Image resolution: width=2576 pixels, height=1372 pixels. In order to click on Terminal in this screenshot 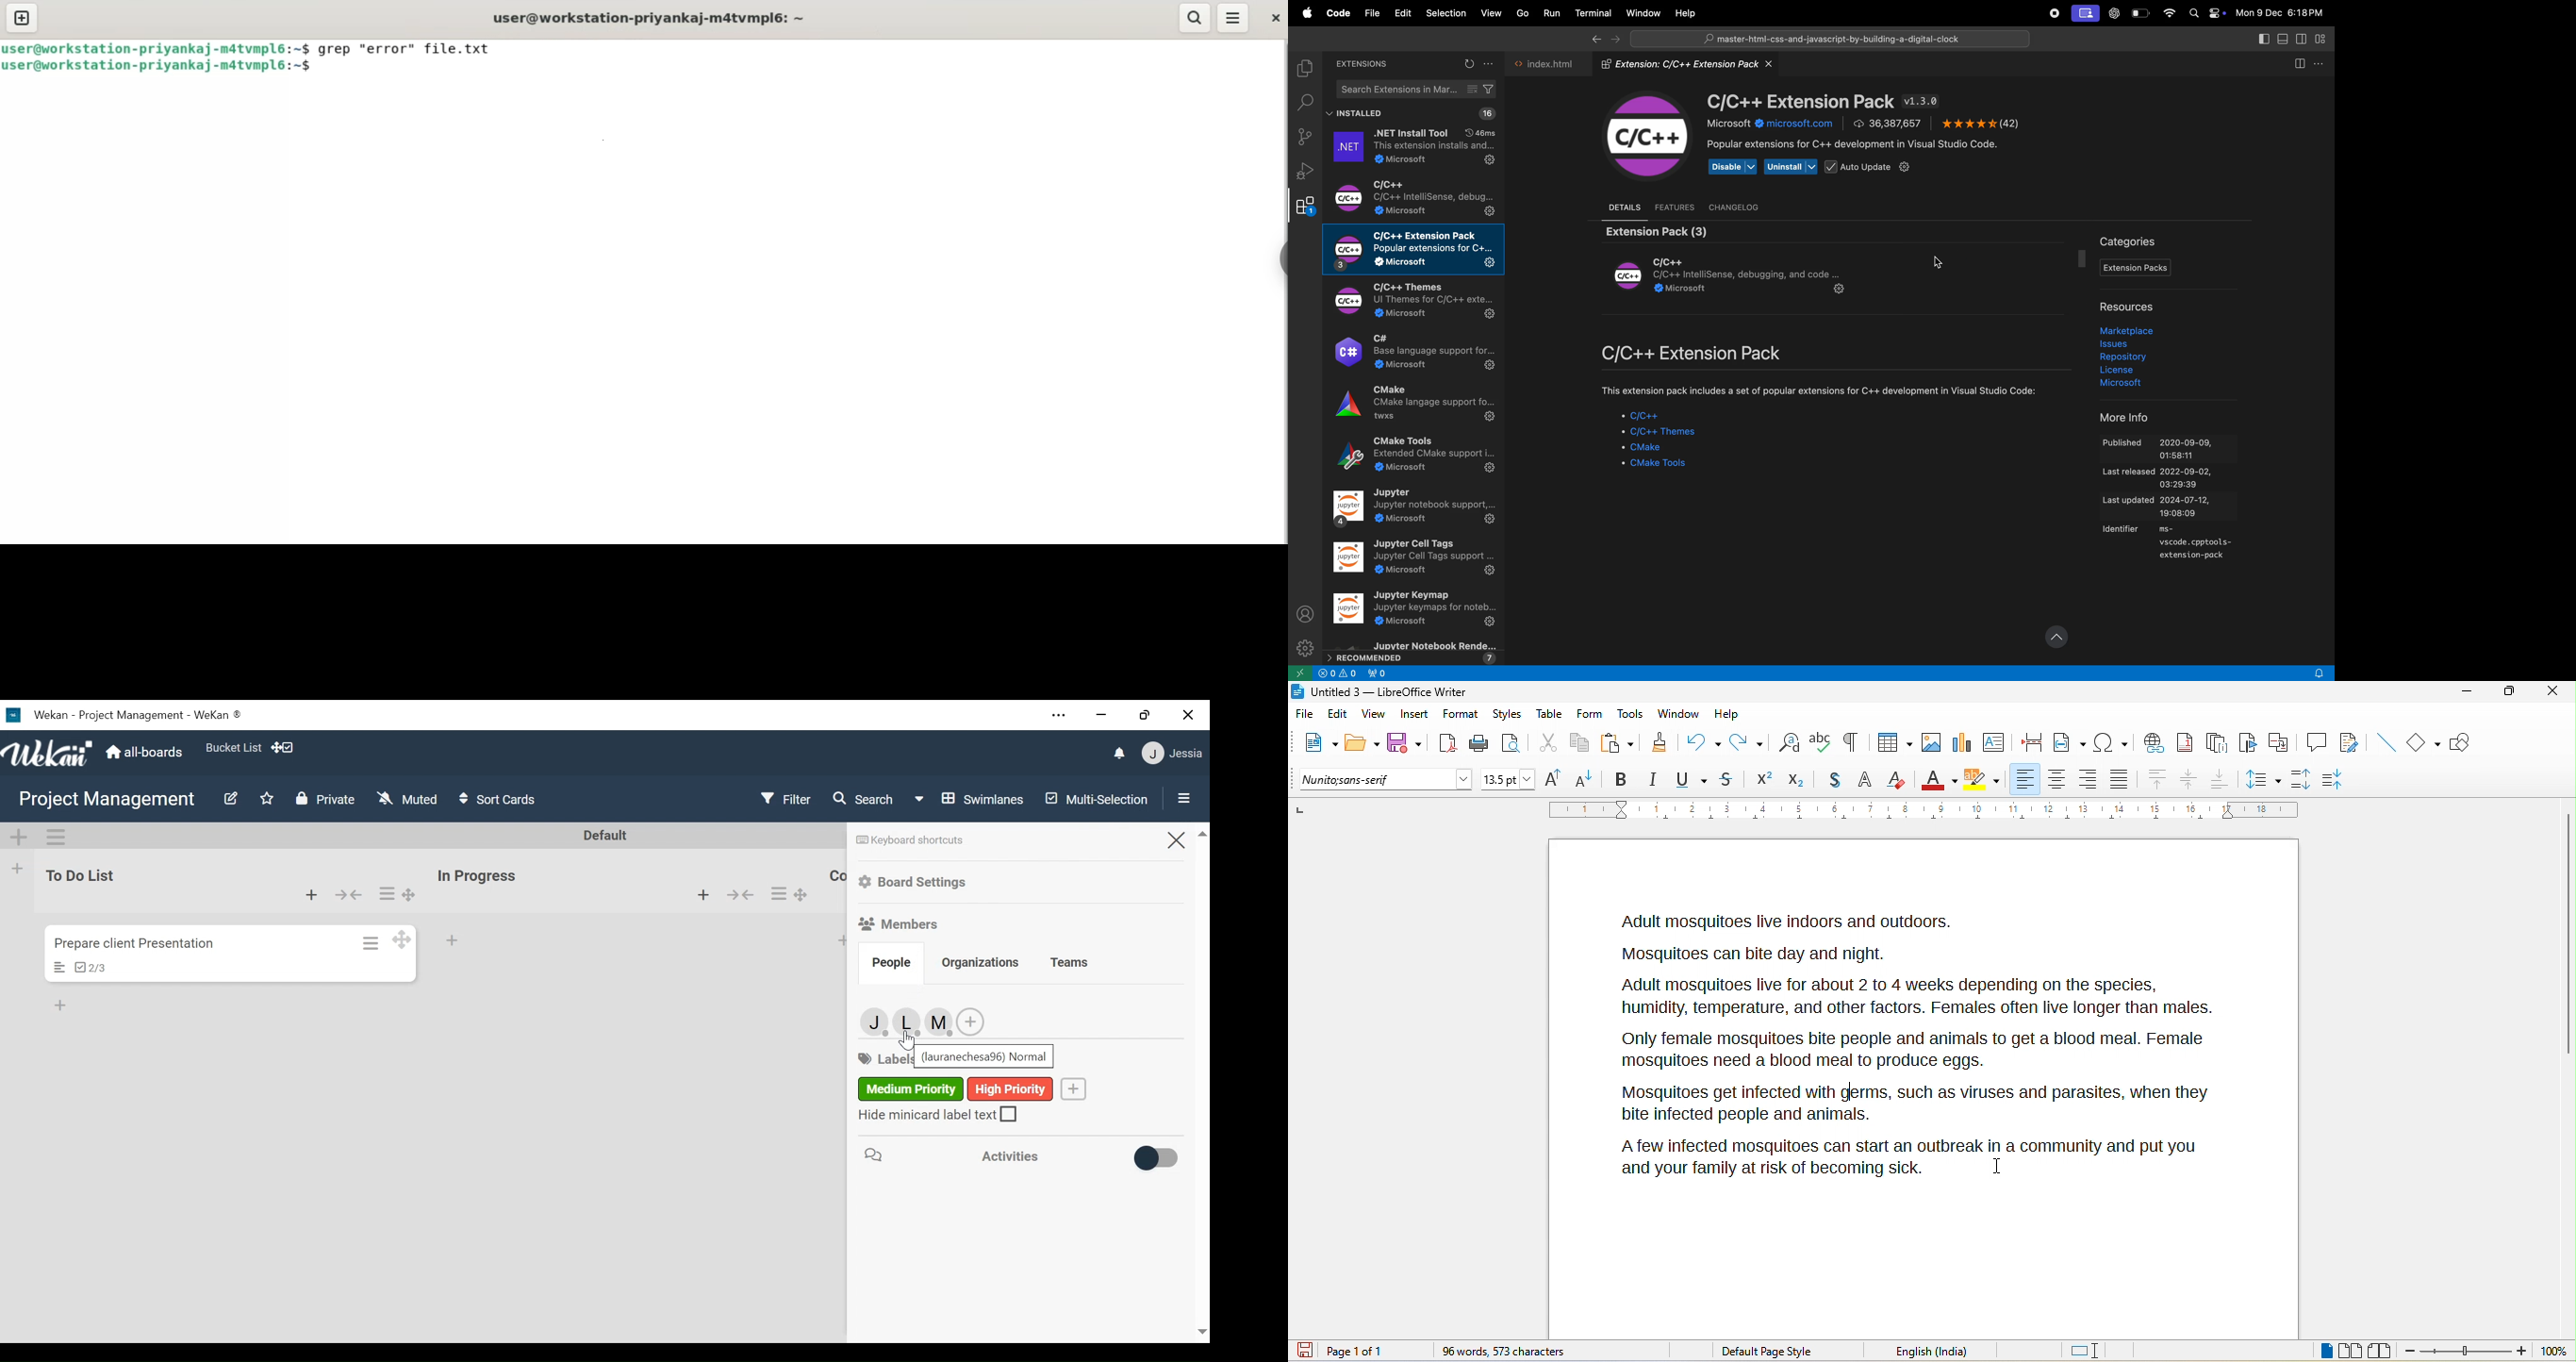, I will do `click(1592, 14)`.